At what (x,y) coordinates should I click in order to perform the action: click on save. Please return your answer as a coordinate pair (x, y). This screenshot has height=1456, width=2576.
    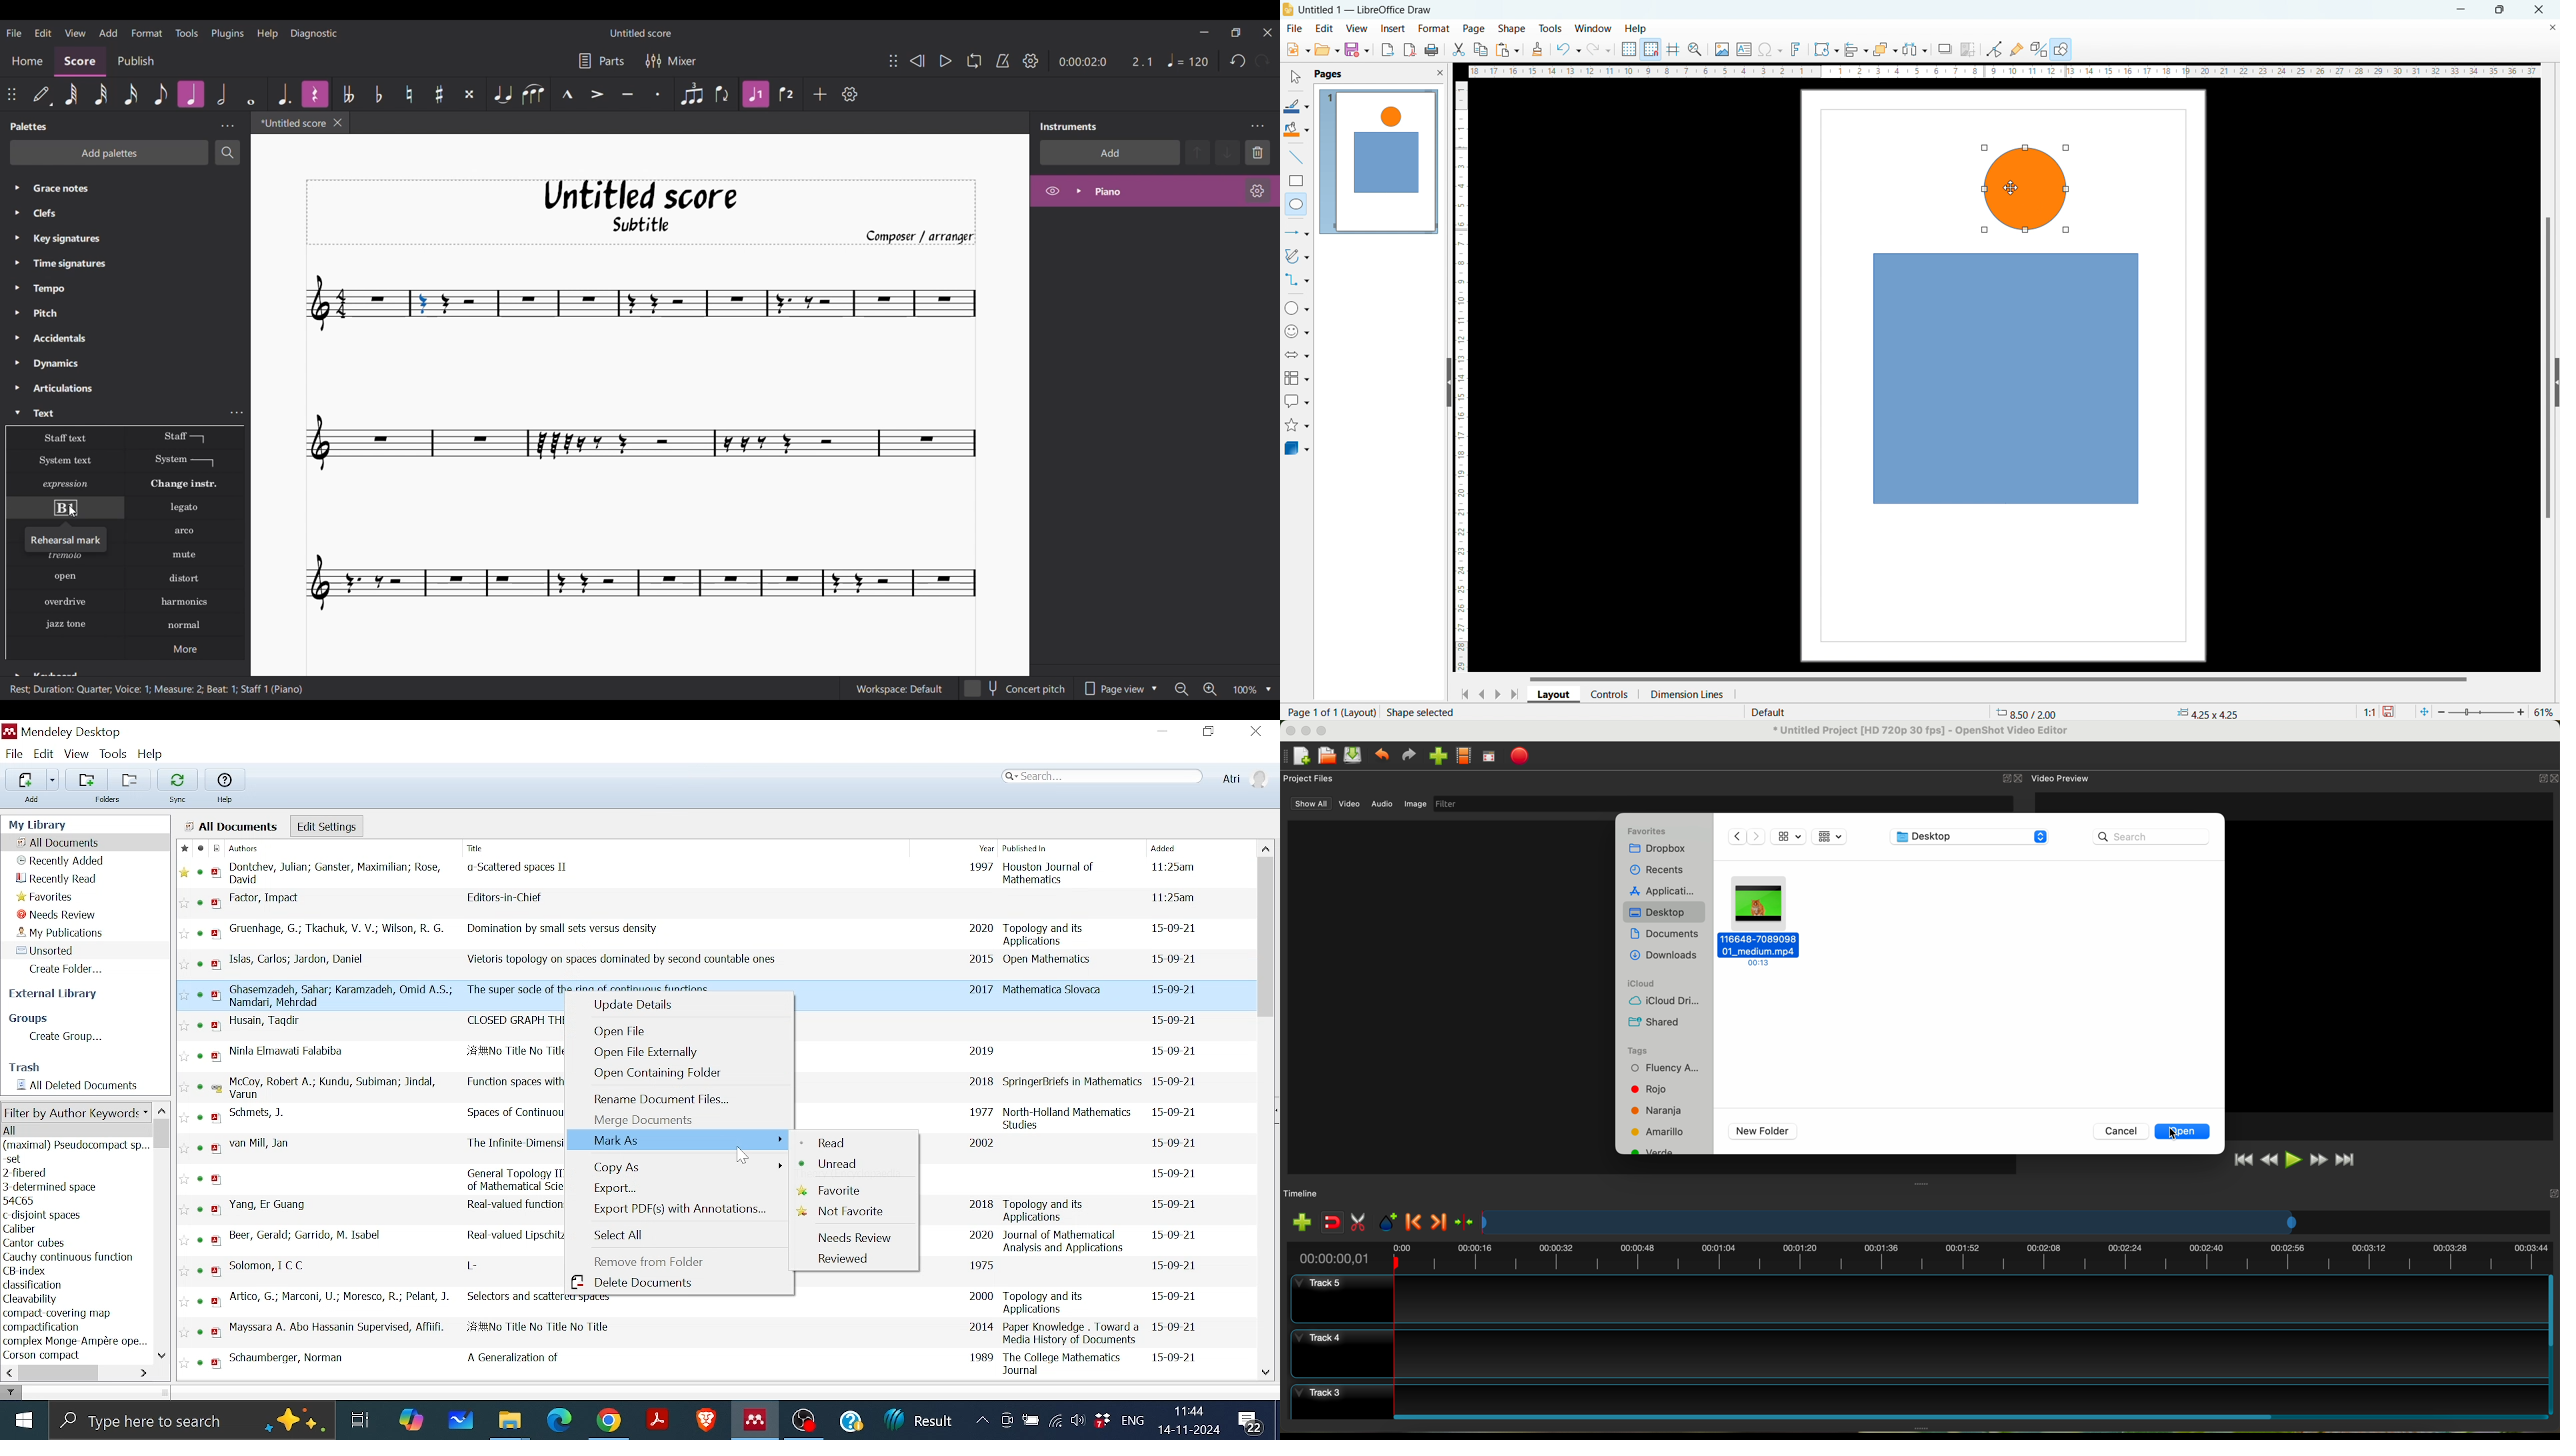
    Looking at the image, I should click on (1357, 49).